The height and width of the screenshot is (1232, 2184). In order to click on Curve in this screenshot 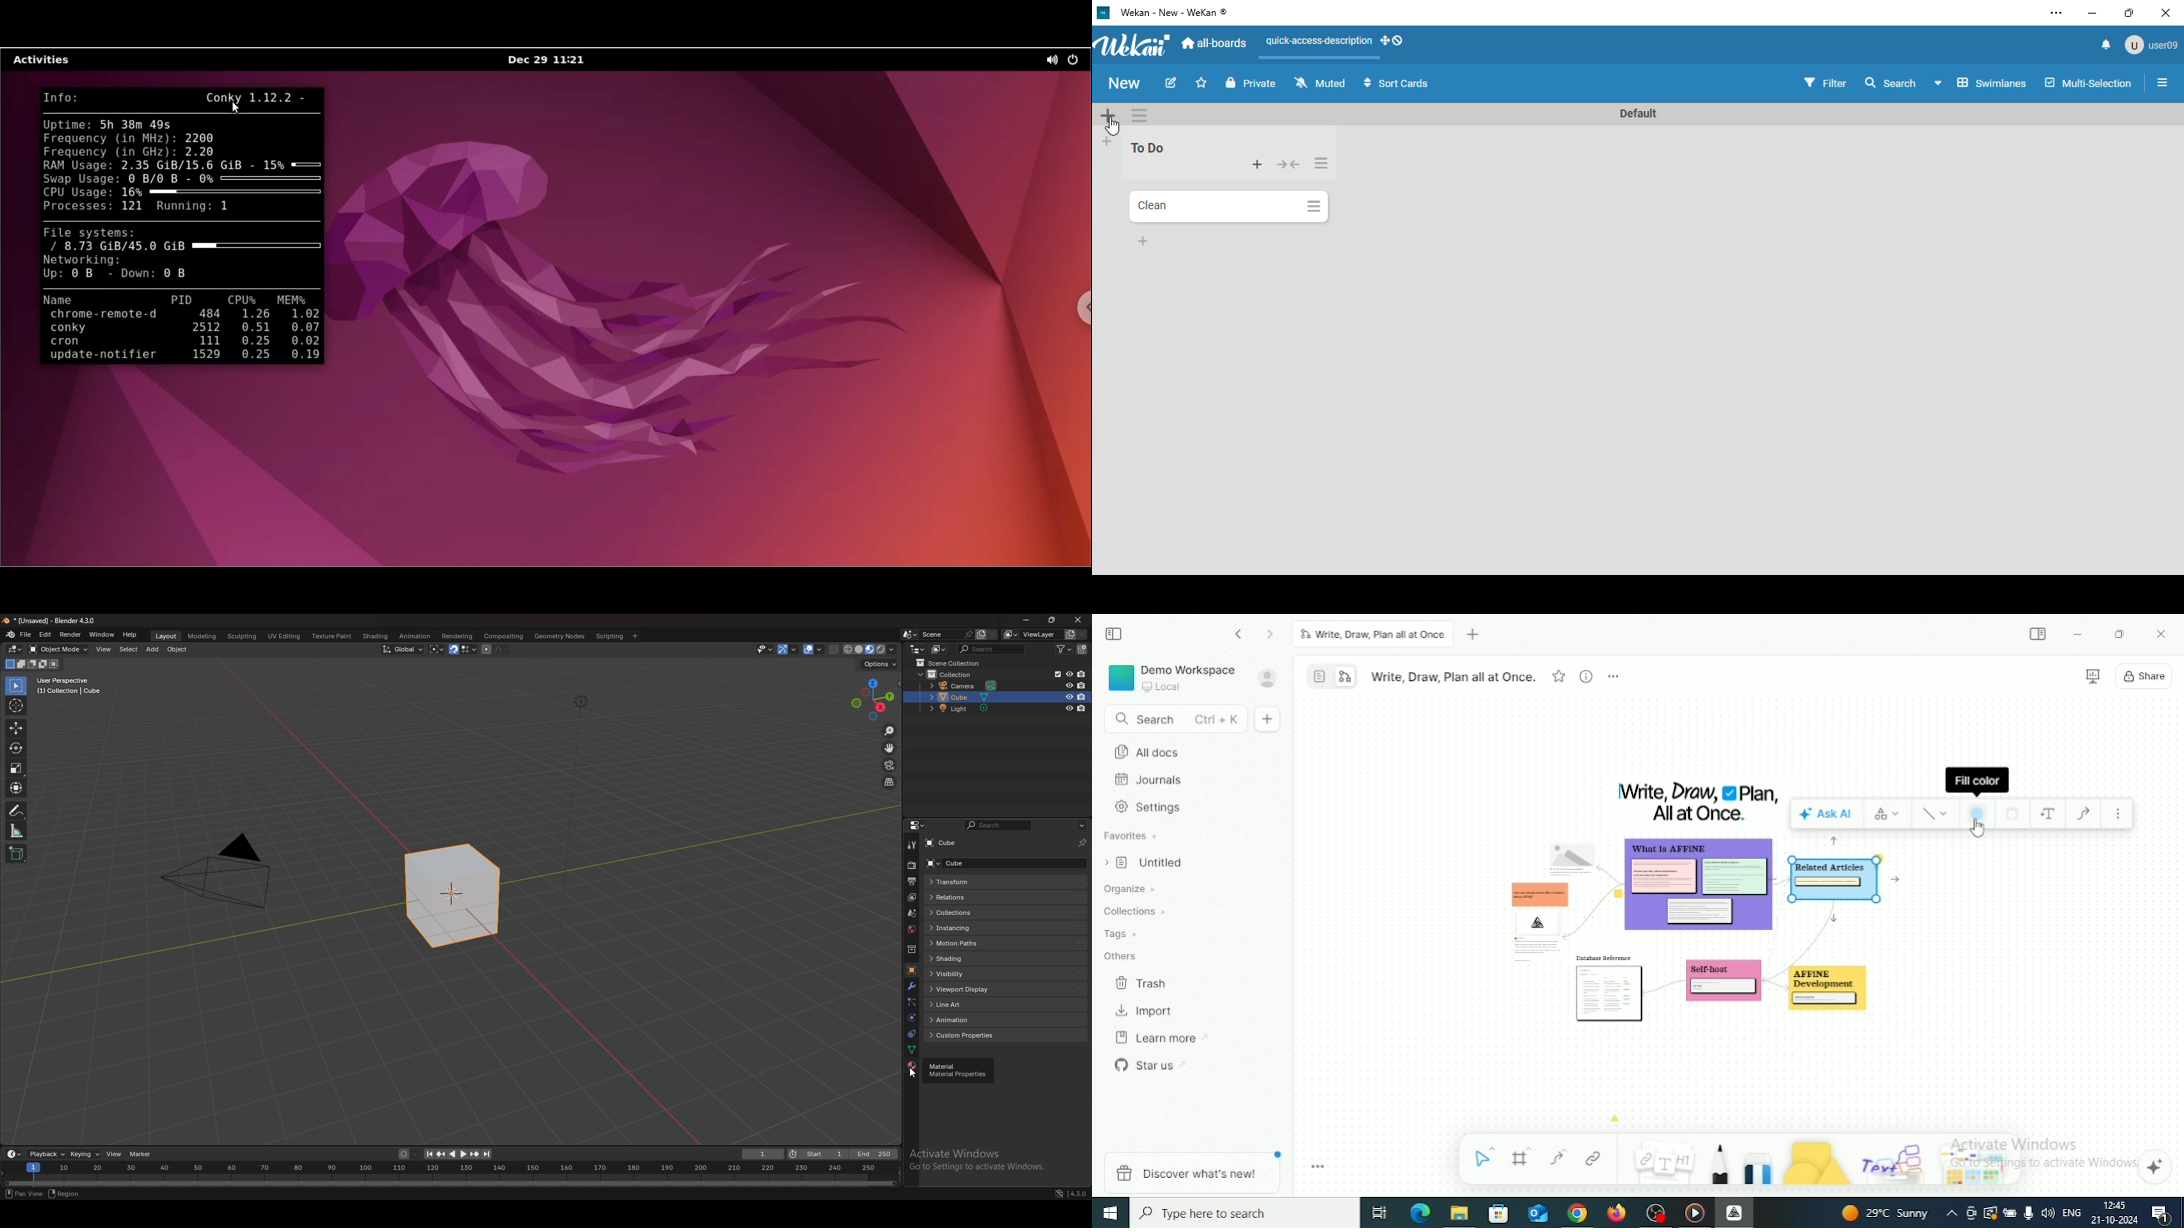, I will do `click(1558, 1157)`.